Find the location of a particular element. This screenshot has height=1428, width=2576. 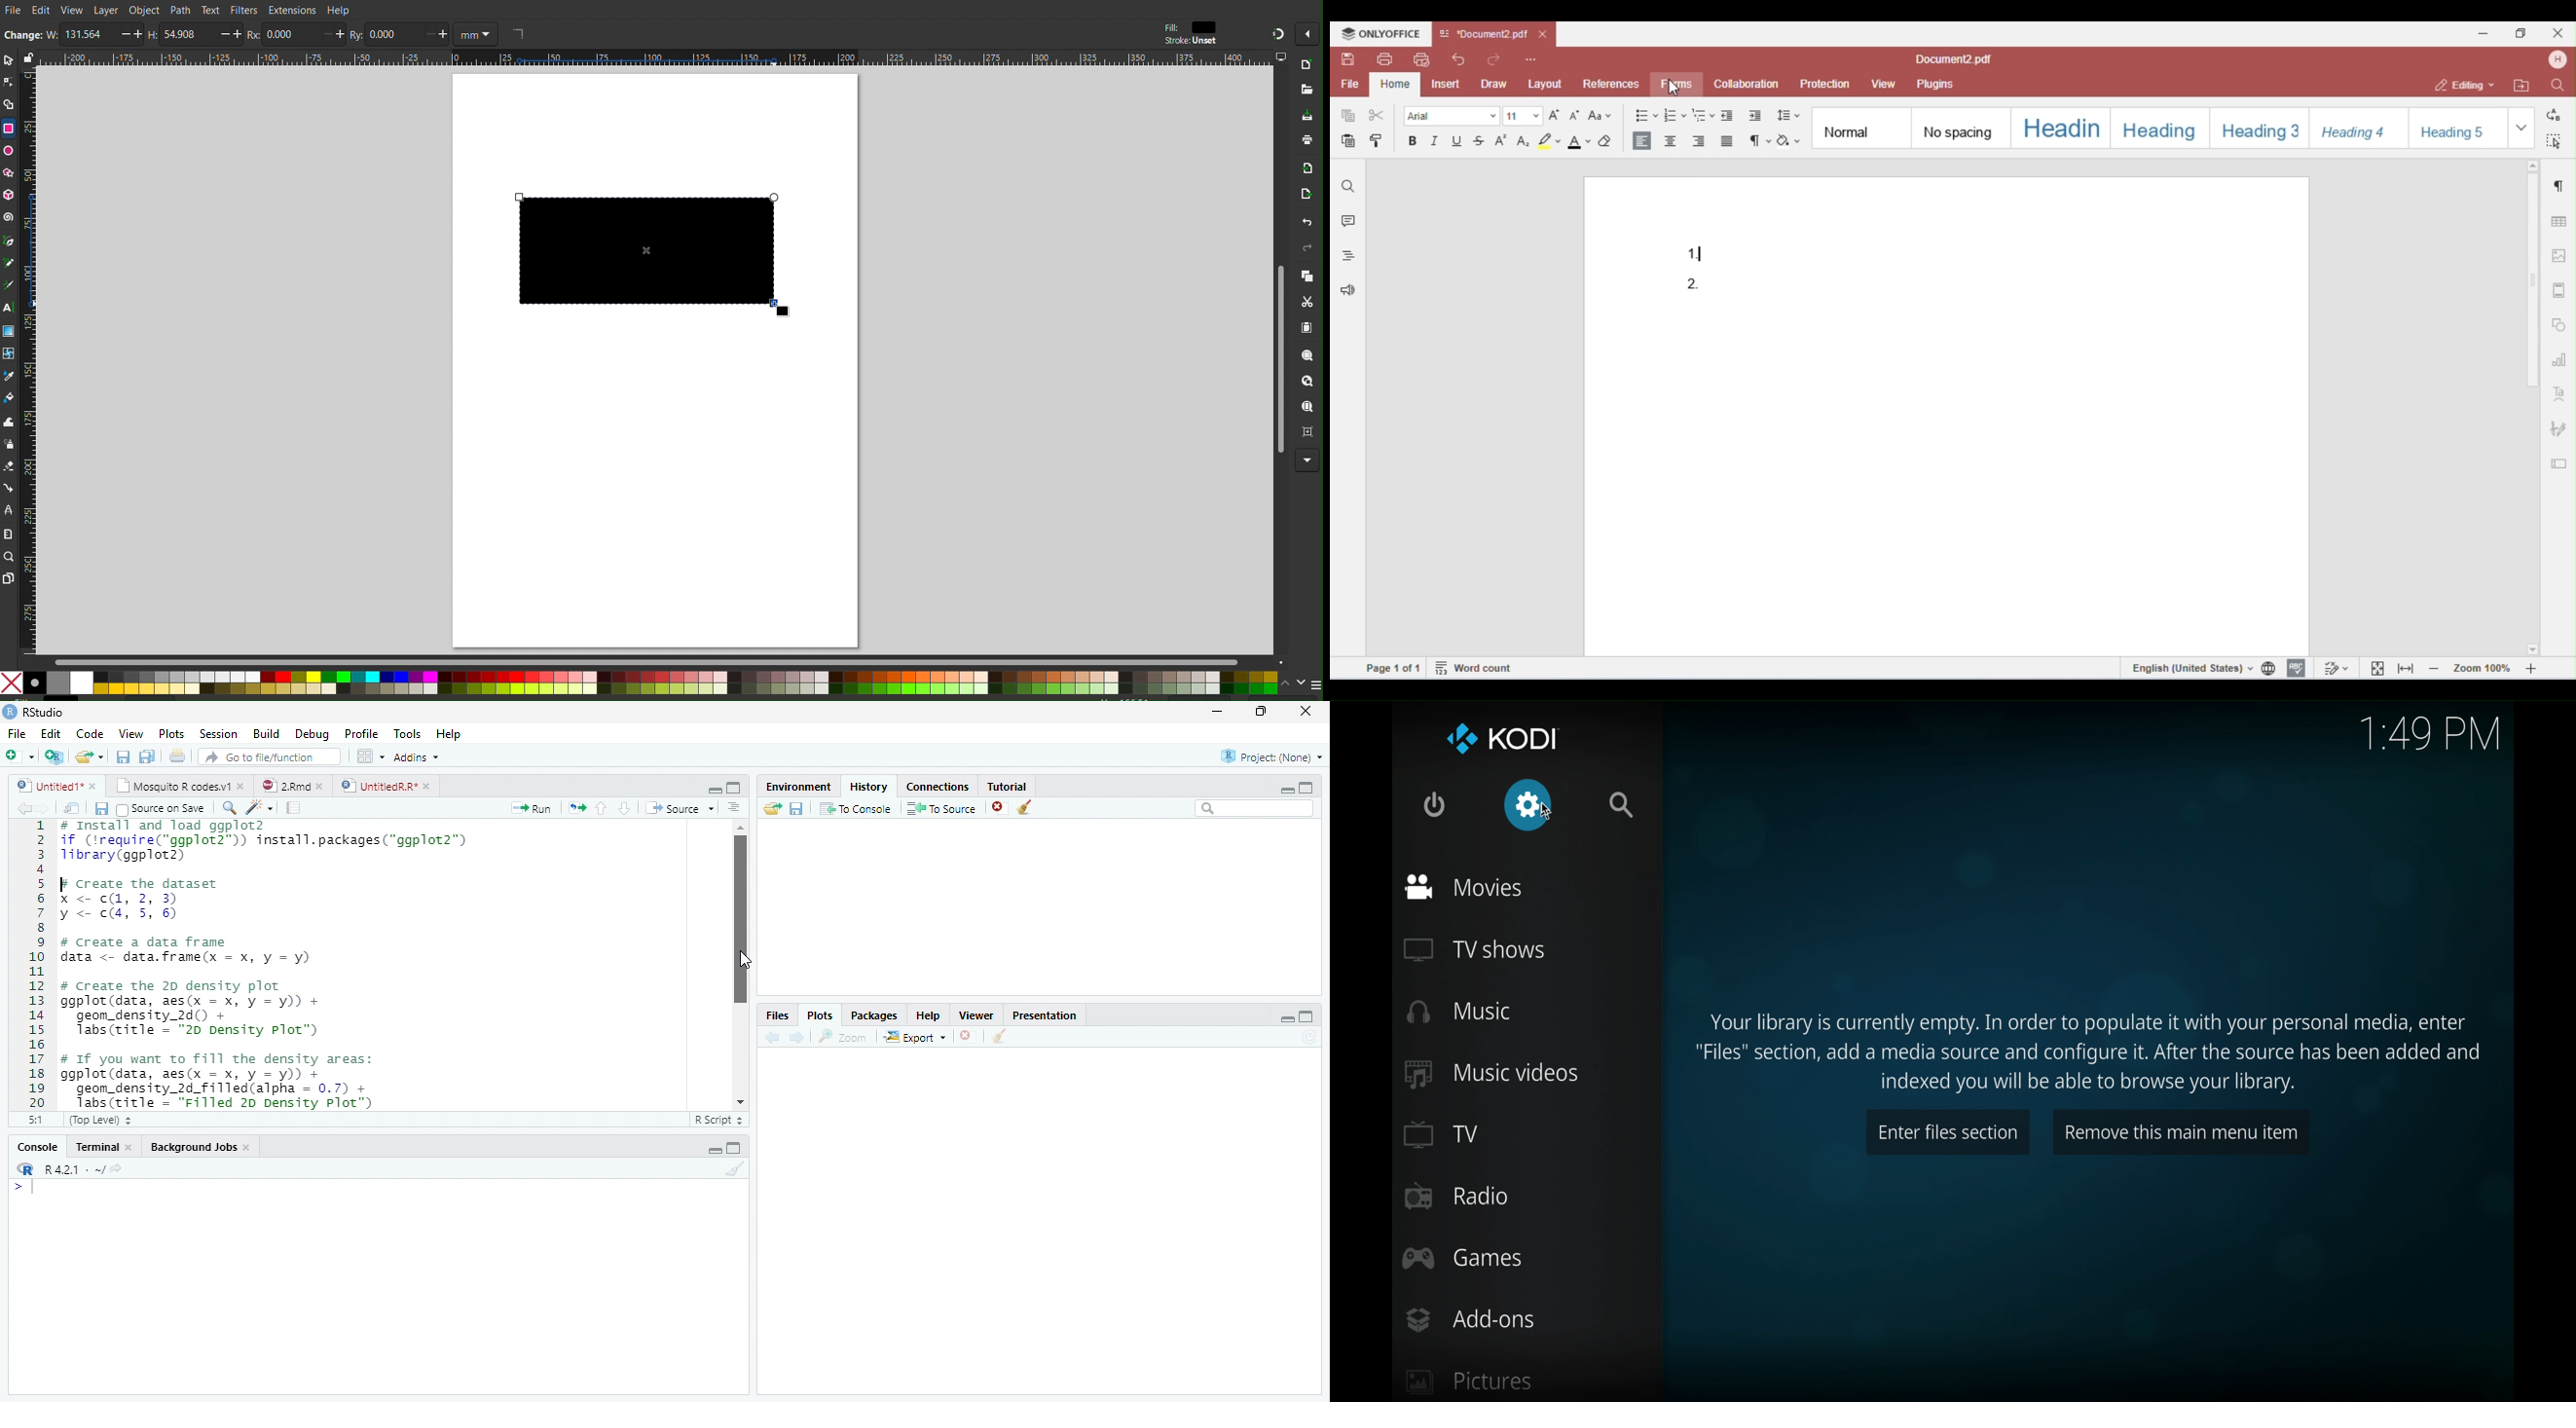

radio is located at coordinates (1457, 1196).